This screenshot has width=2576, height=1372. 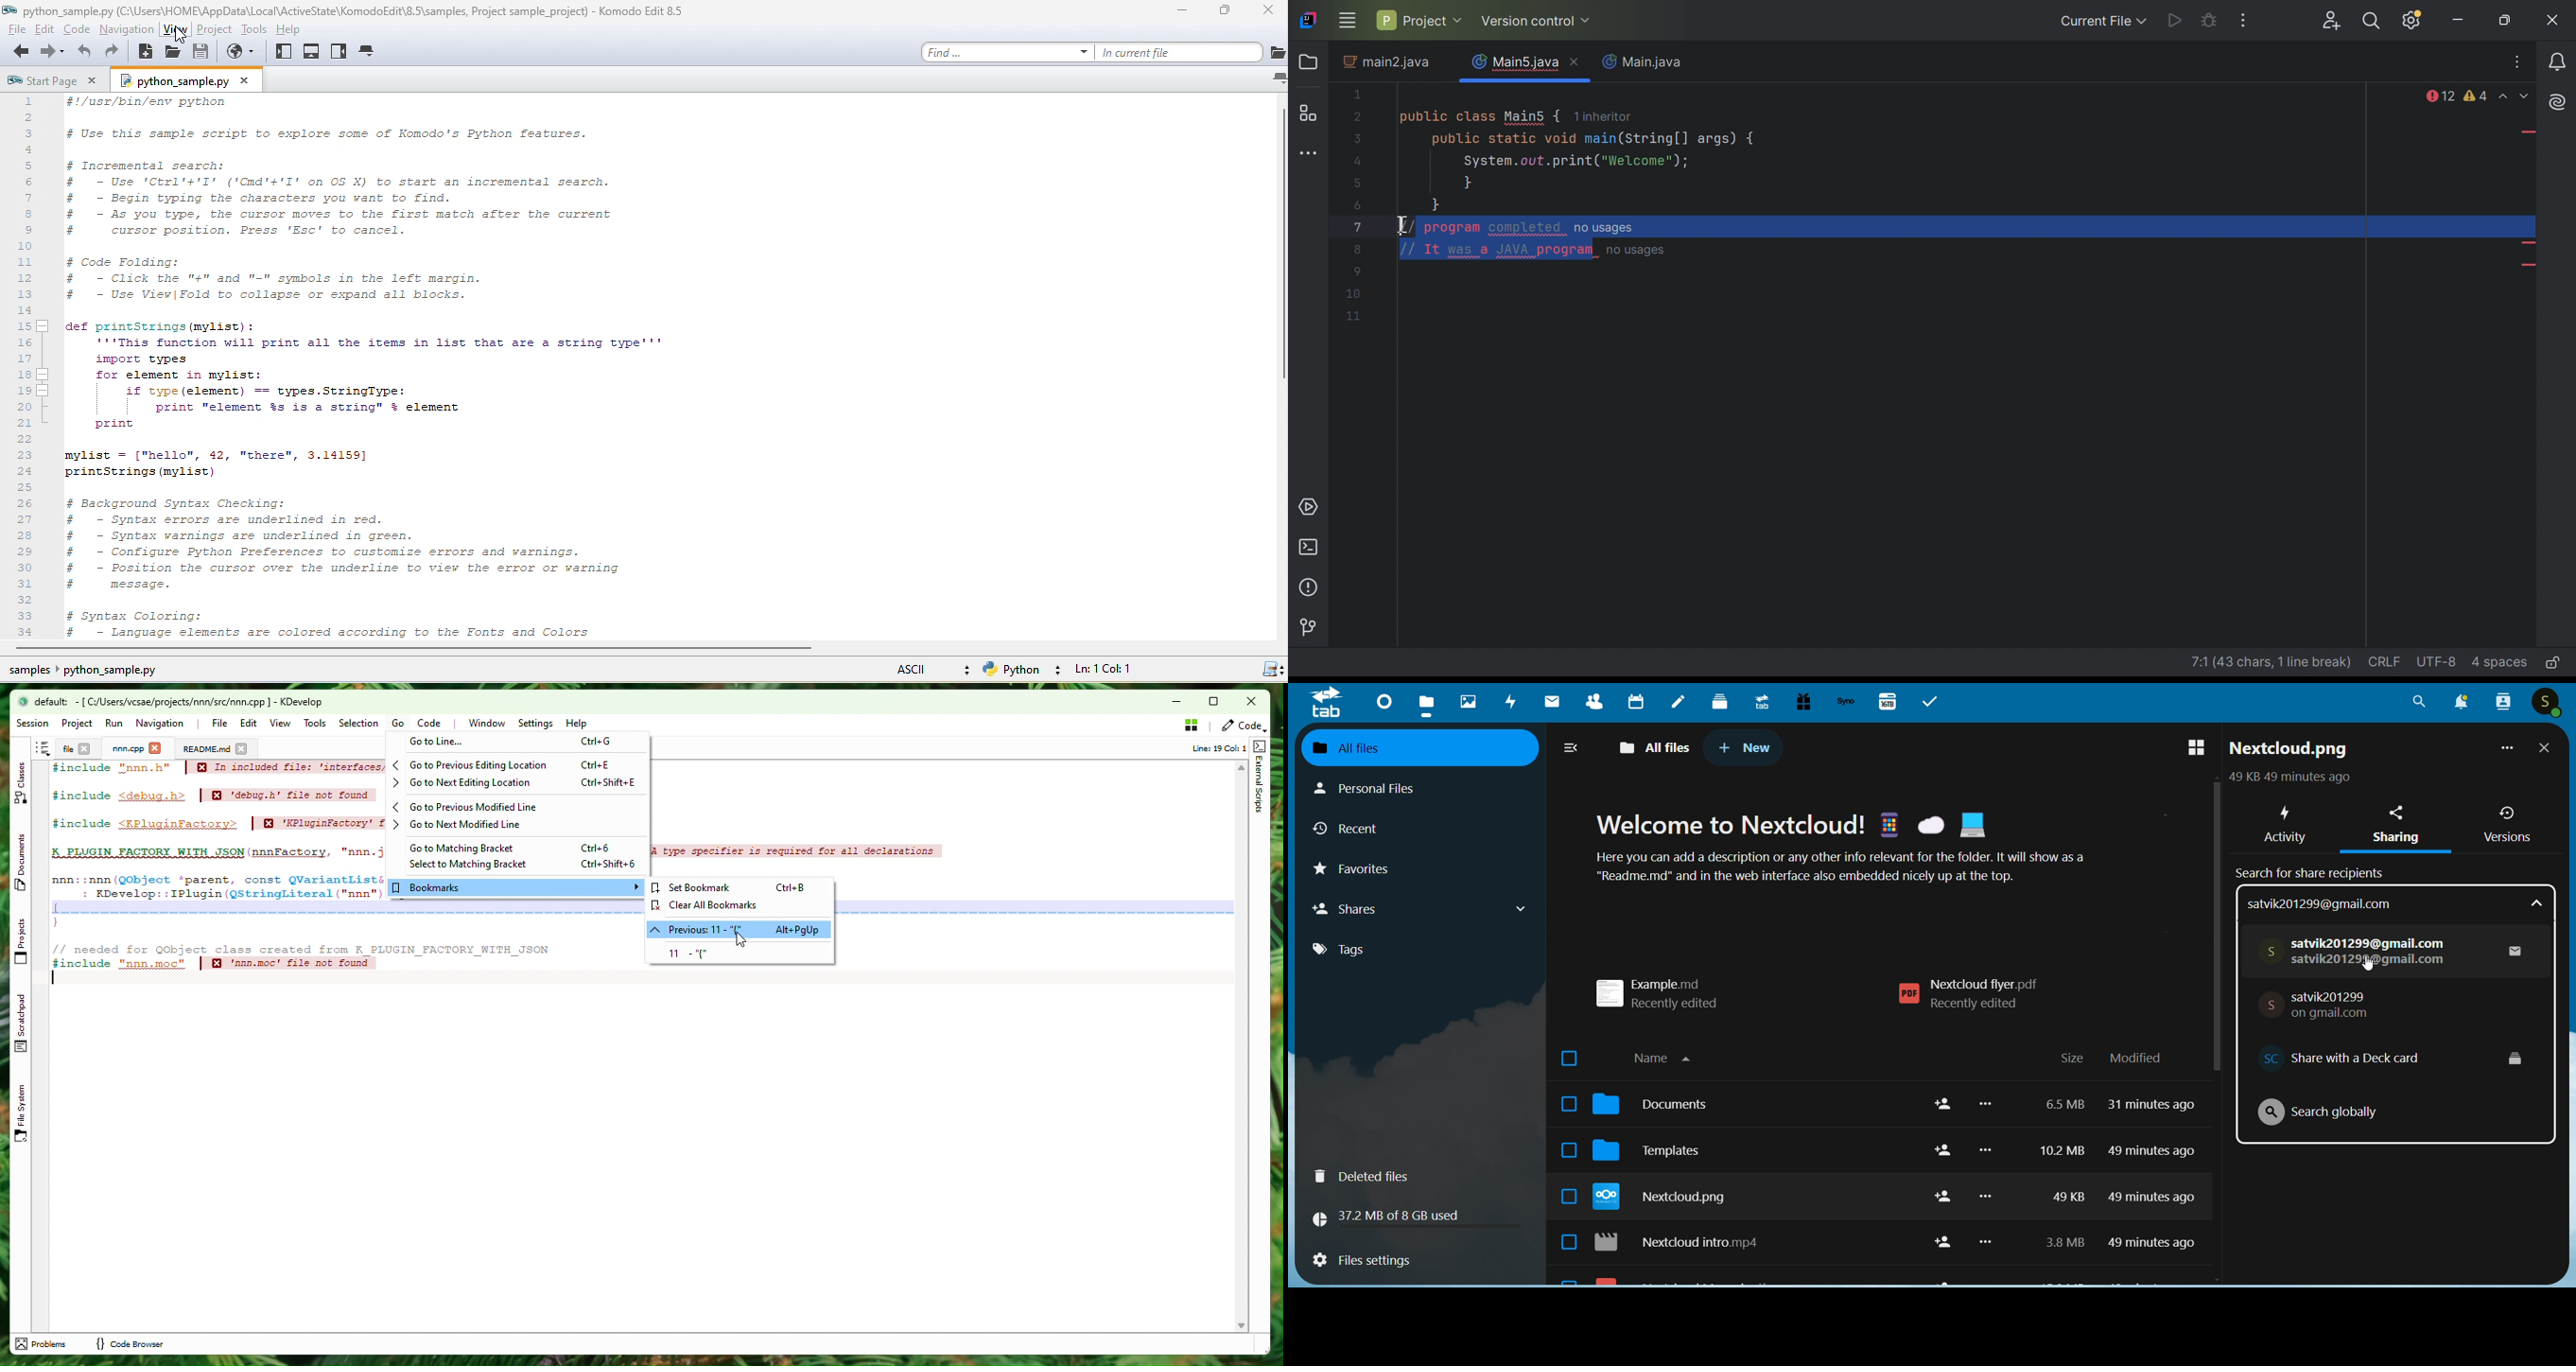 I want to click on Structure, so click(x=1311, y=113).